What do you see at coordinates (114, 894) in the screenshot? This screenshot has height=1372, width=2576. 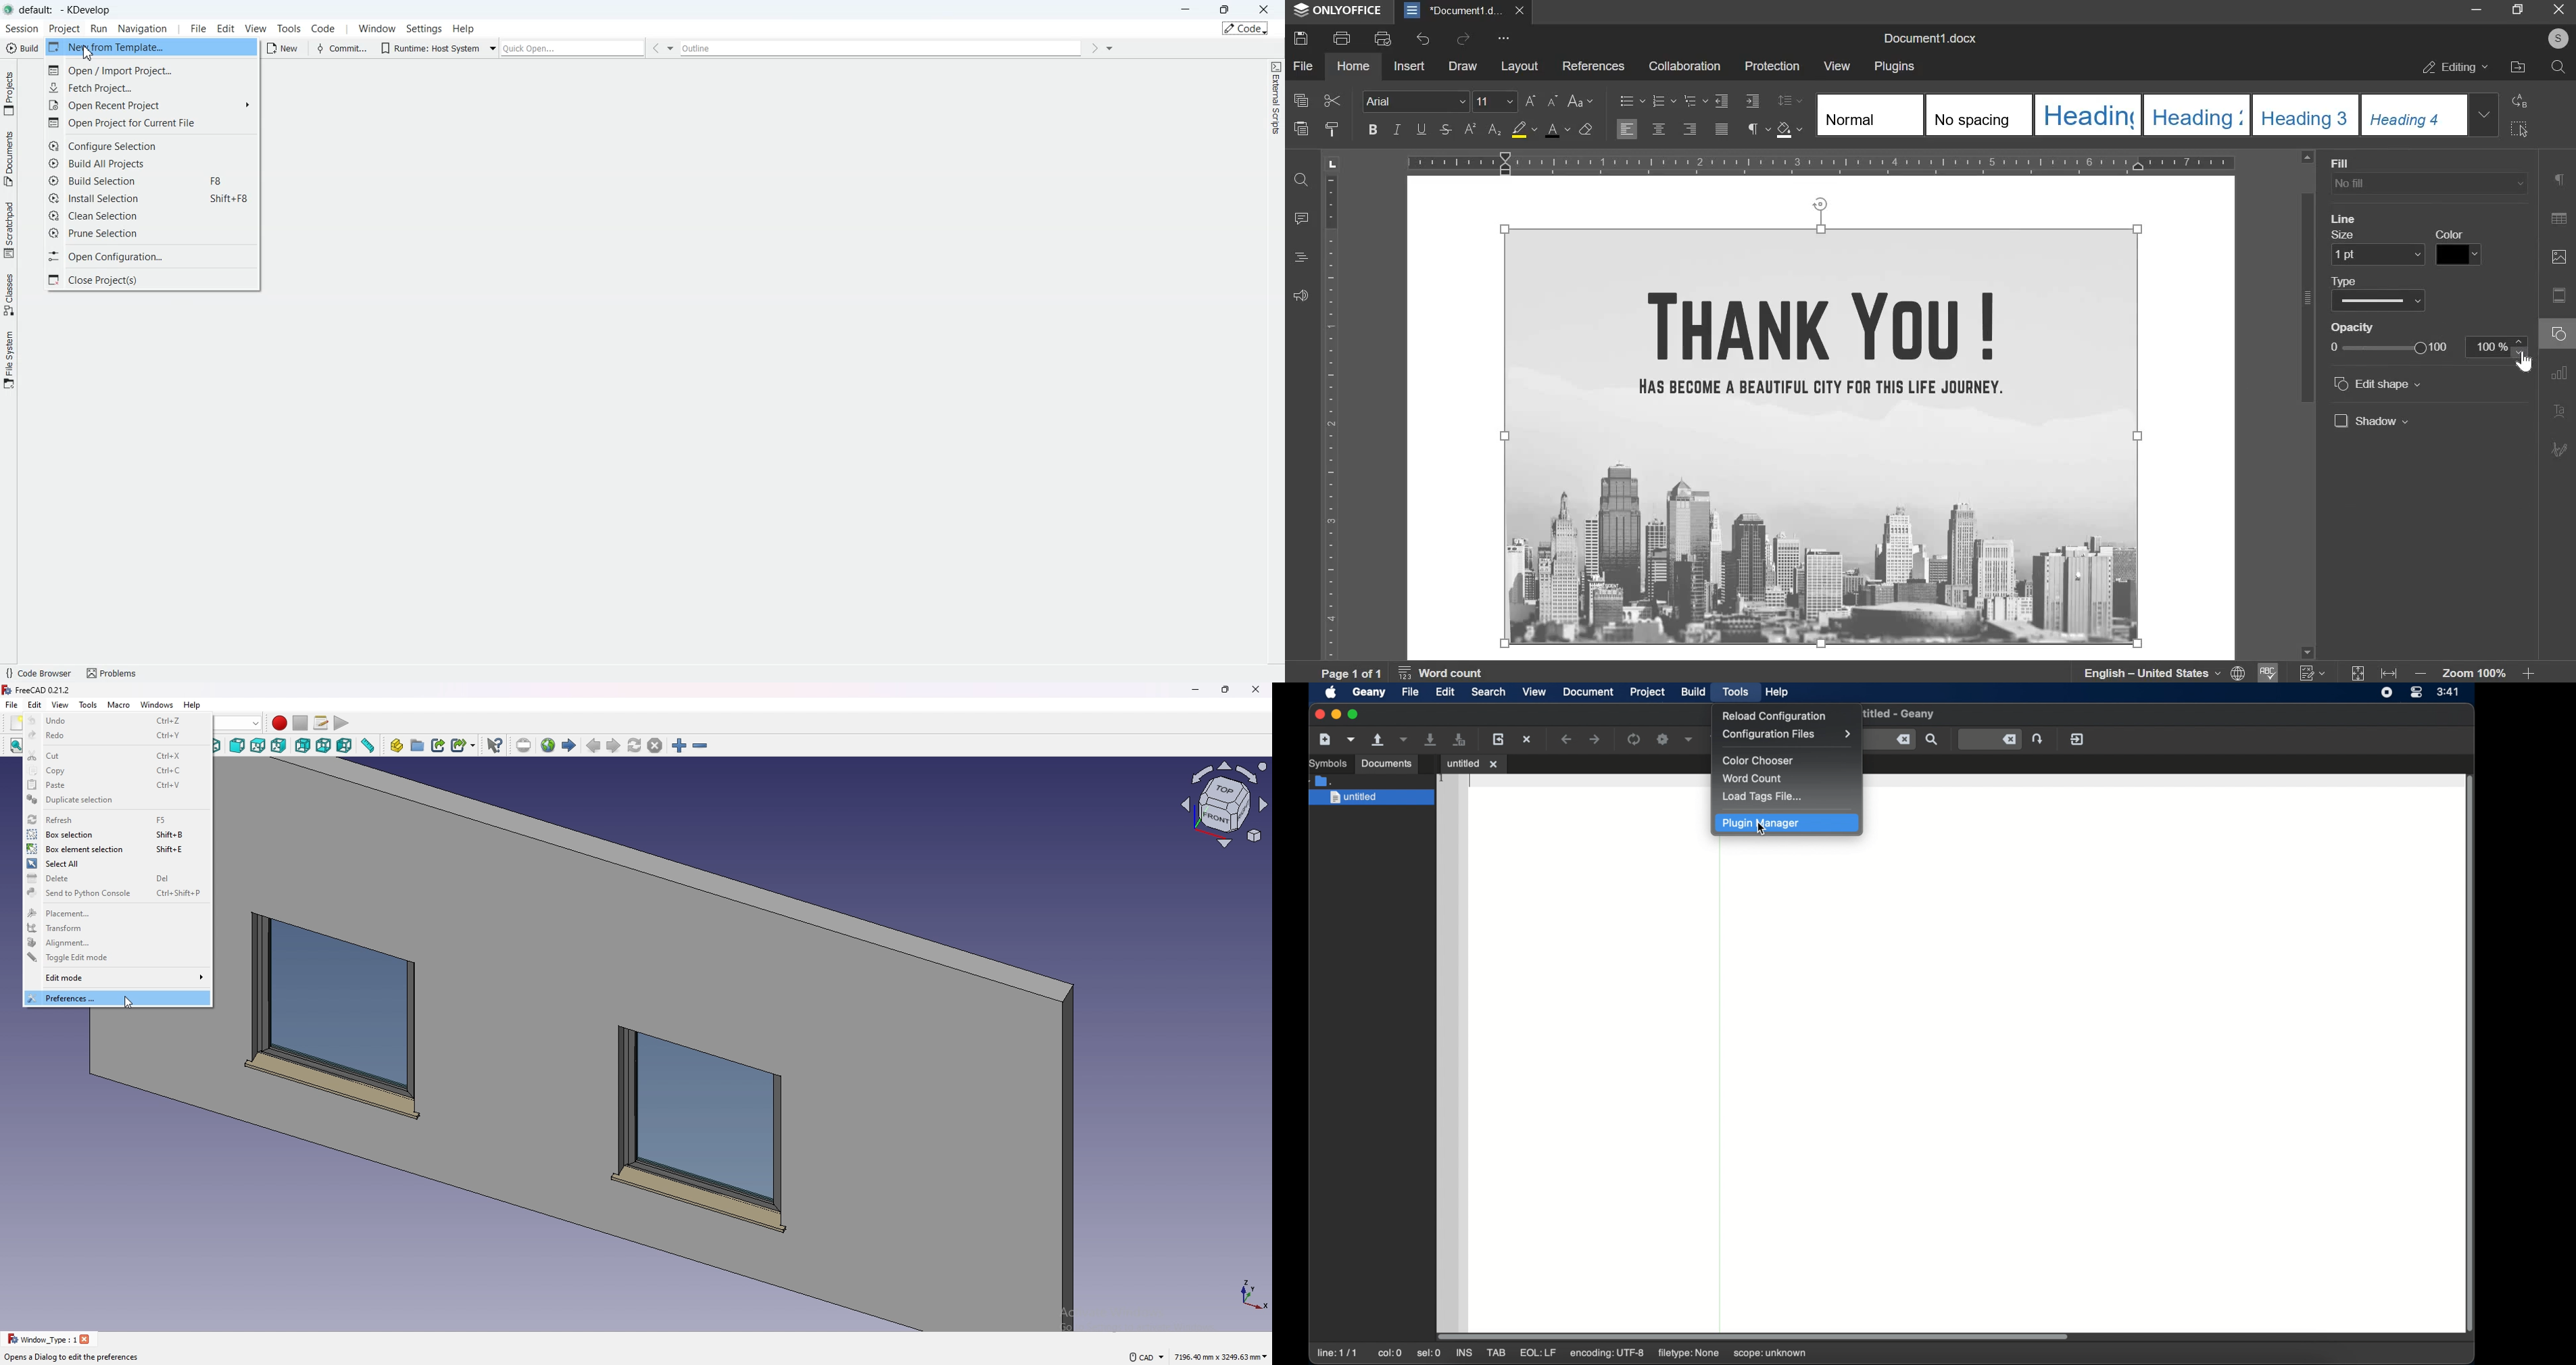 I see `send to python console   Ctrl+Shift+P` at bounding box center [114, 894].